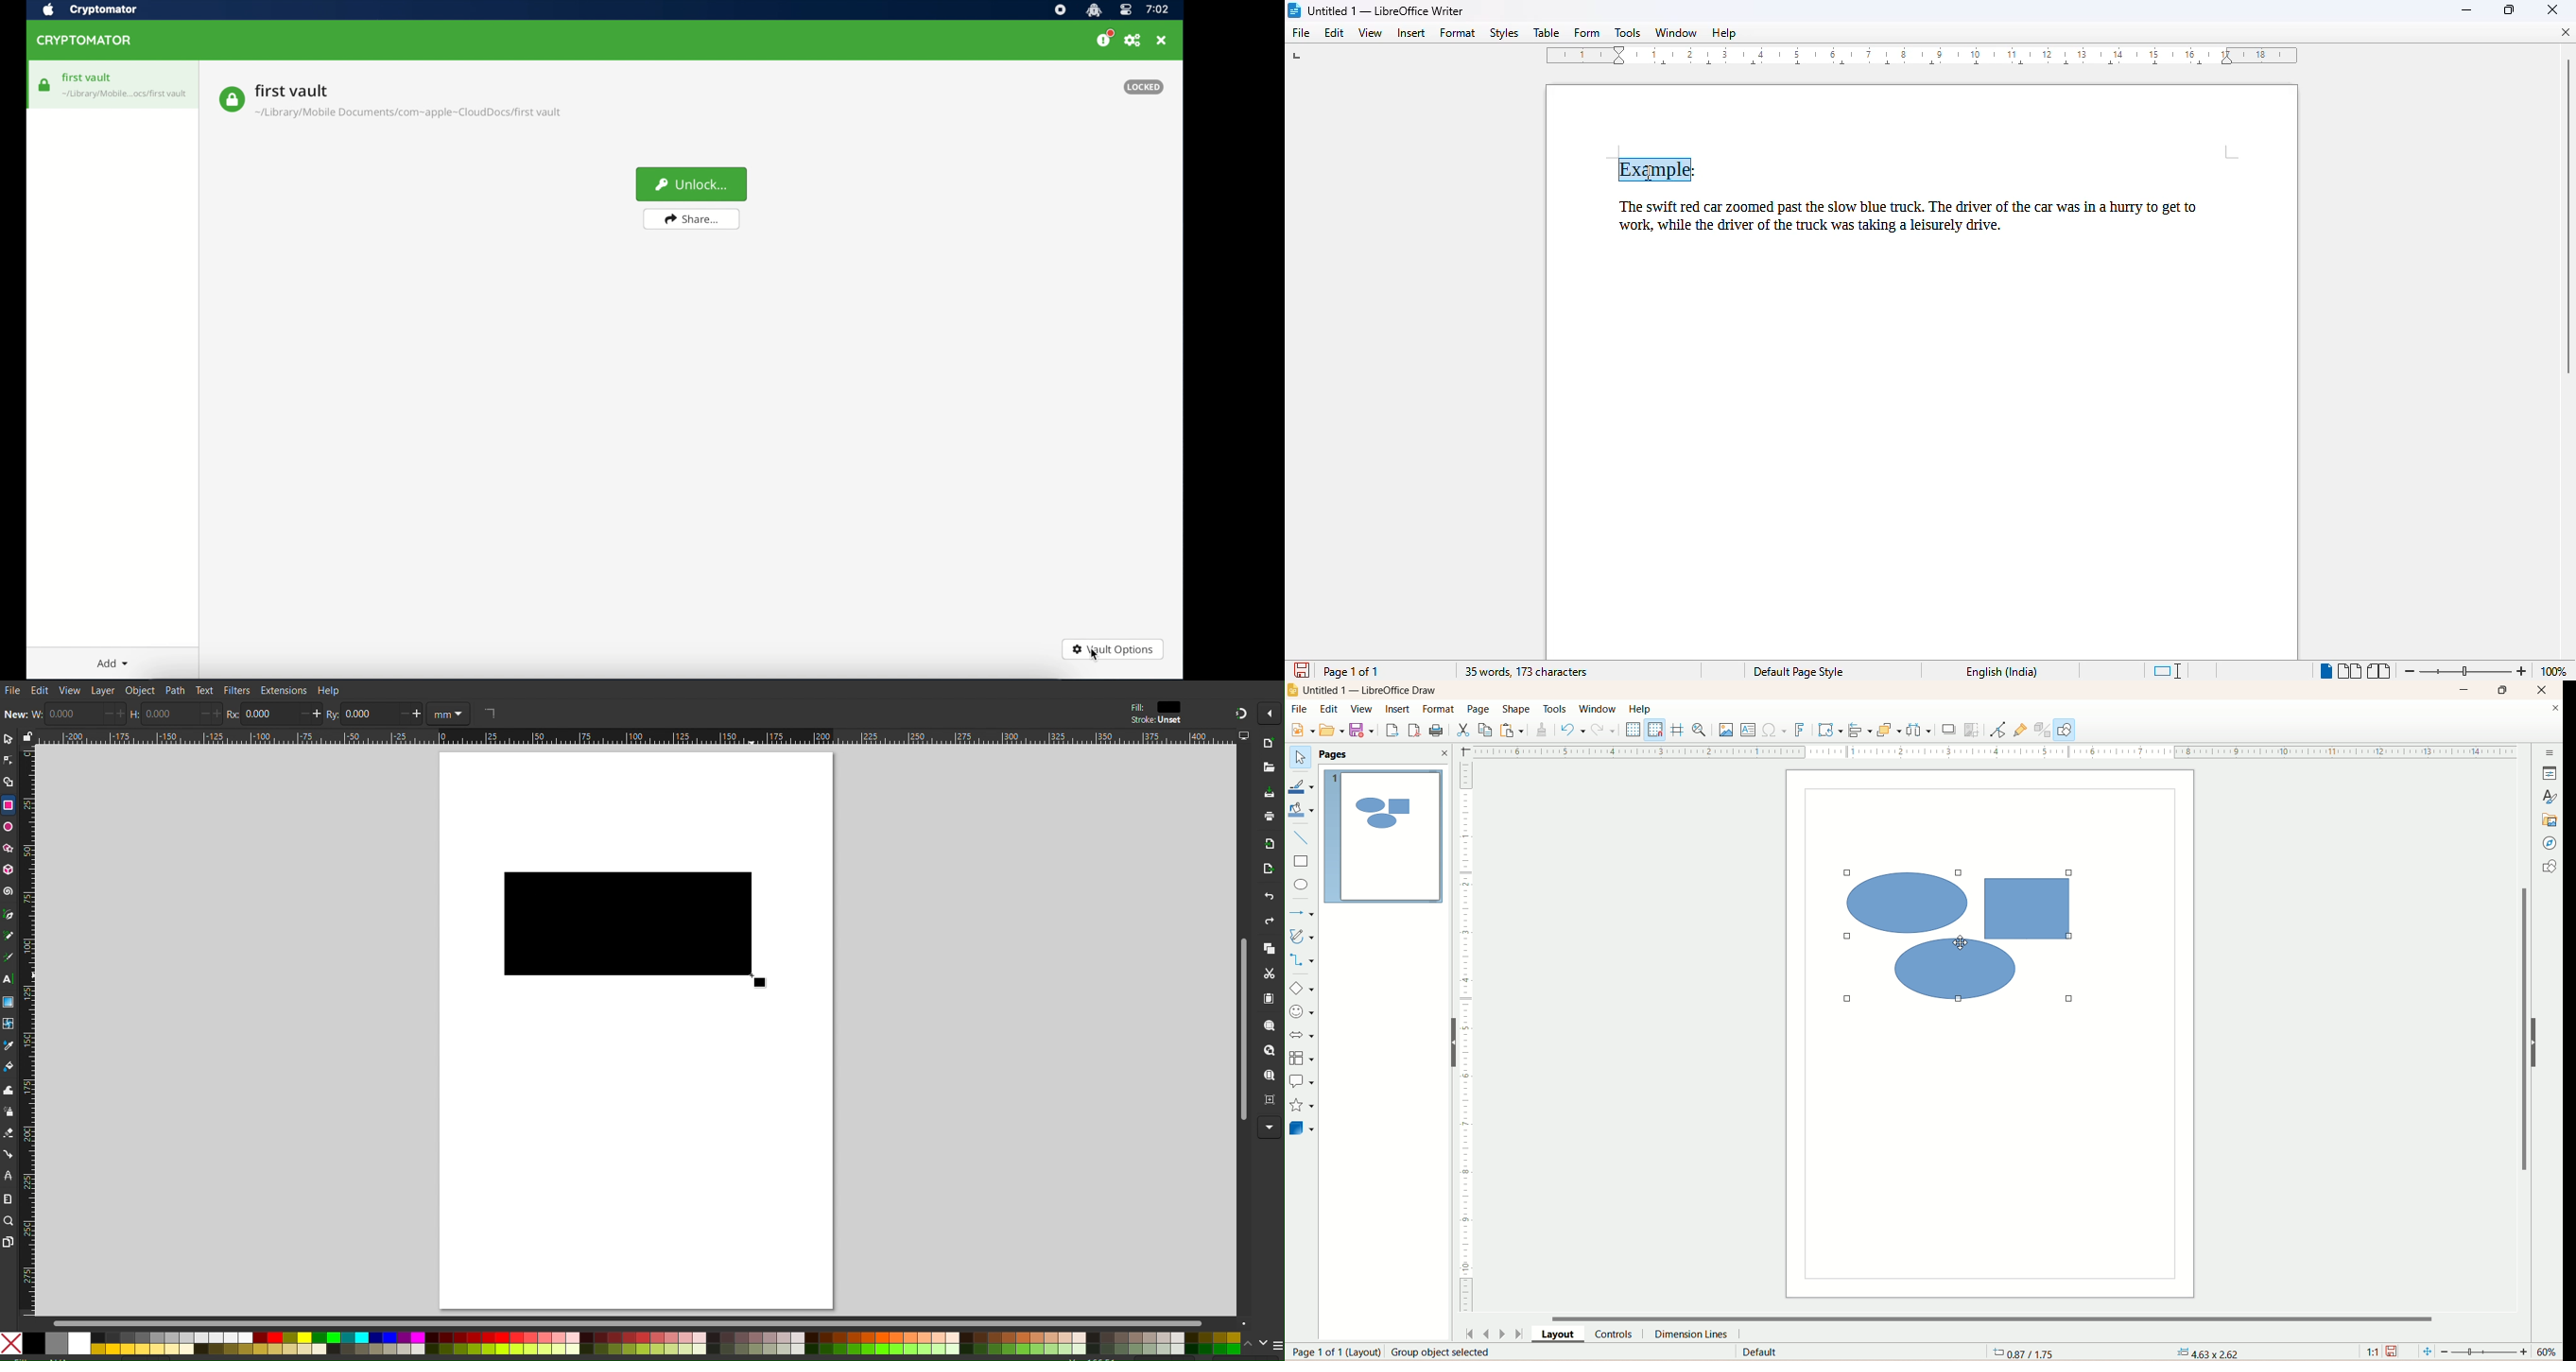 The image size is (2576, 1372). Describe the element at coordinates (2549, 867) in the screenshot. I see `shapes` at that location.